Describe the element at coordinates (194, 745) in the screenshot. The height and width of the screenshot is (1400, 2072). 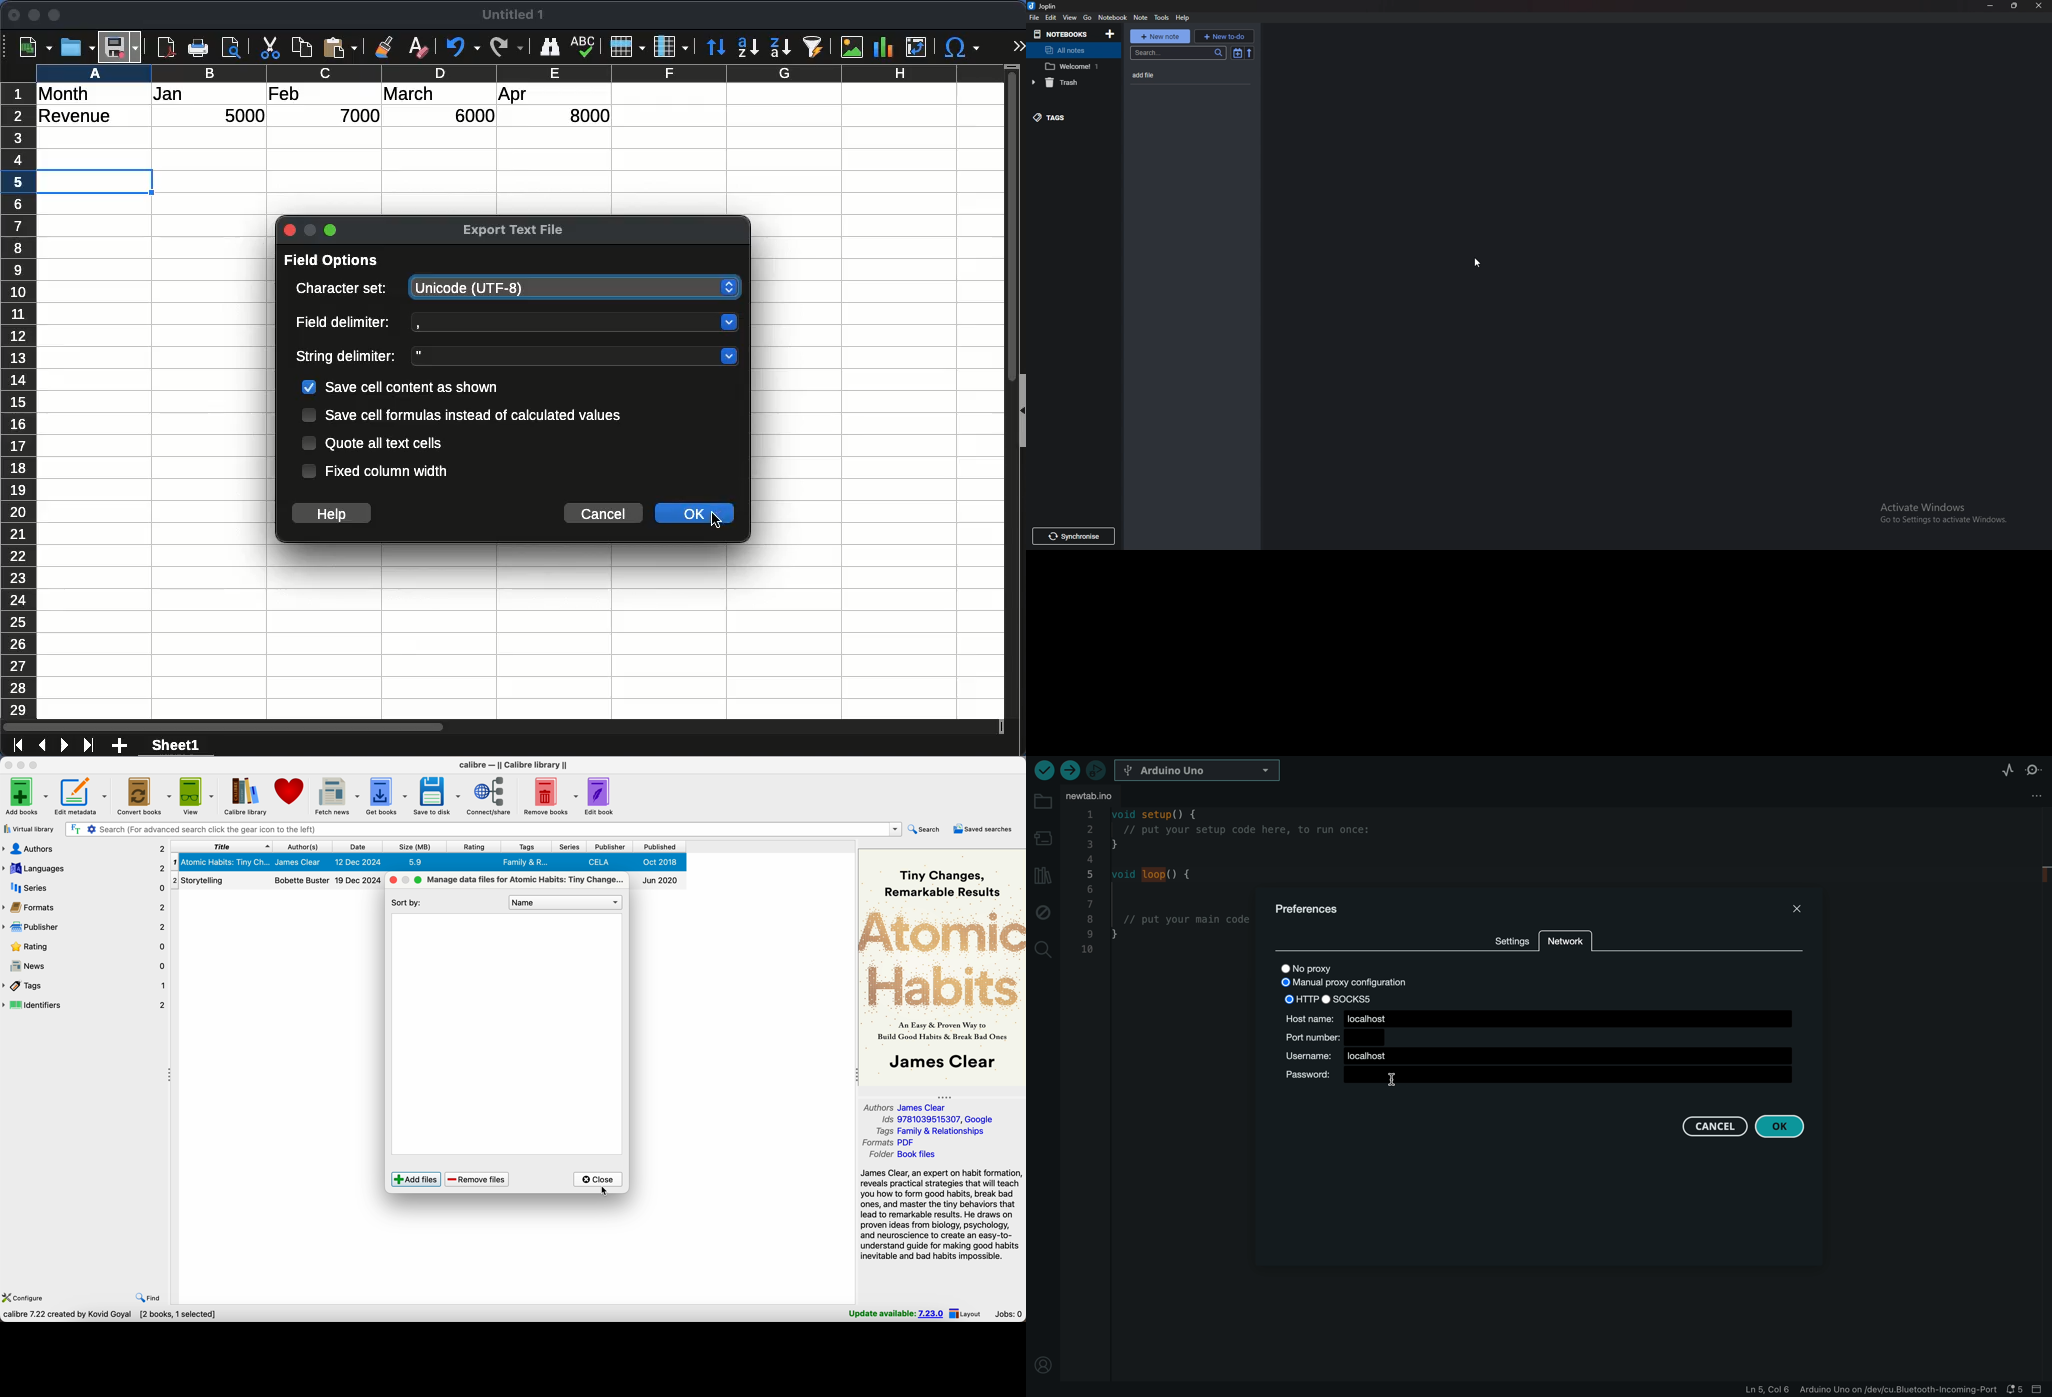
I see `sheet 1` at that location.